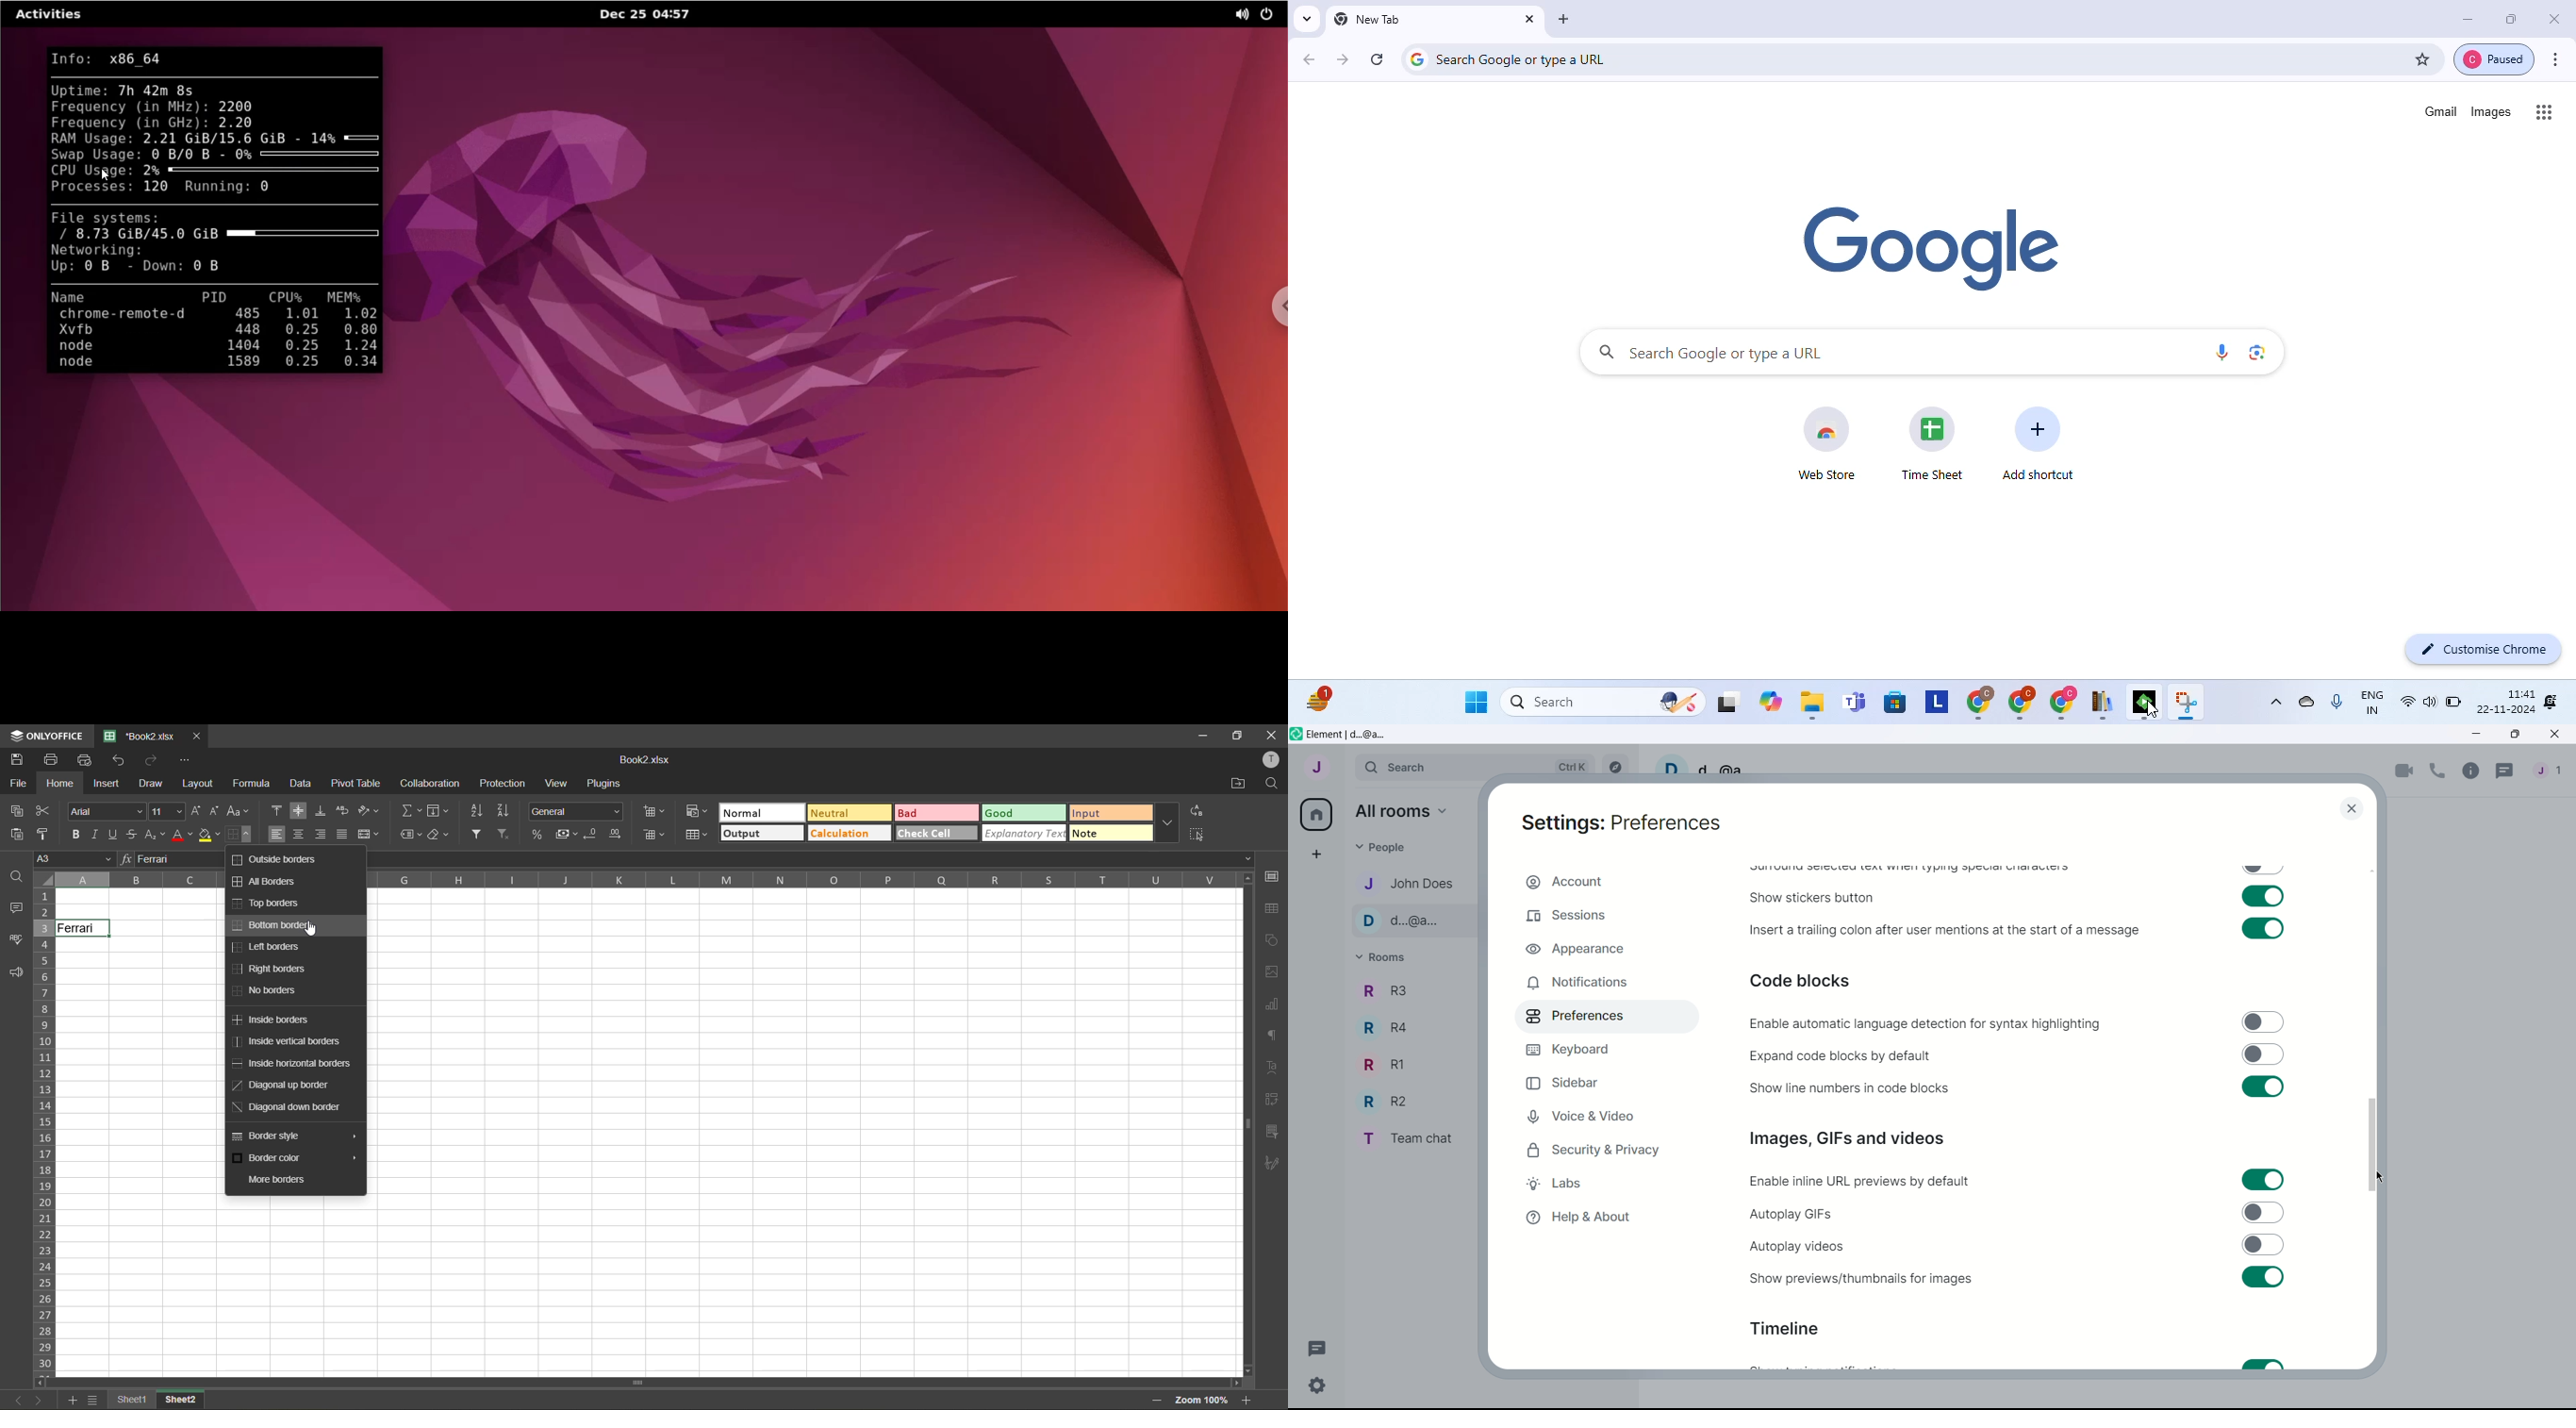 The image size is (2576, 1428). Describe the element at coordinates (1925, 1024) in the screenshot. I see `Enable automatic language detection for syntax highlighting` at that location.